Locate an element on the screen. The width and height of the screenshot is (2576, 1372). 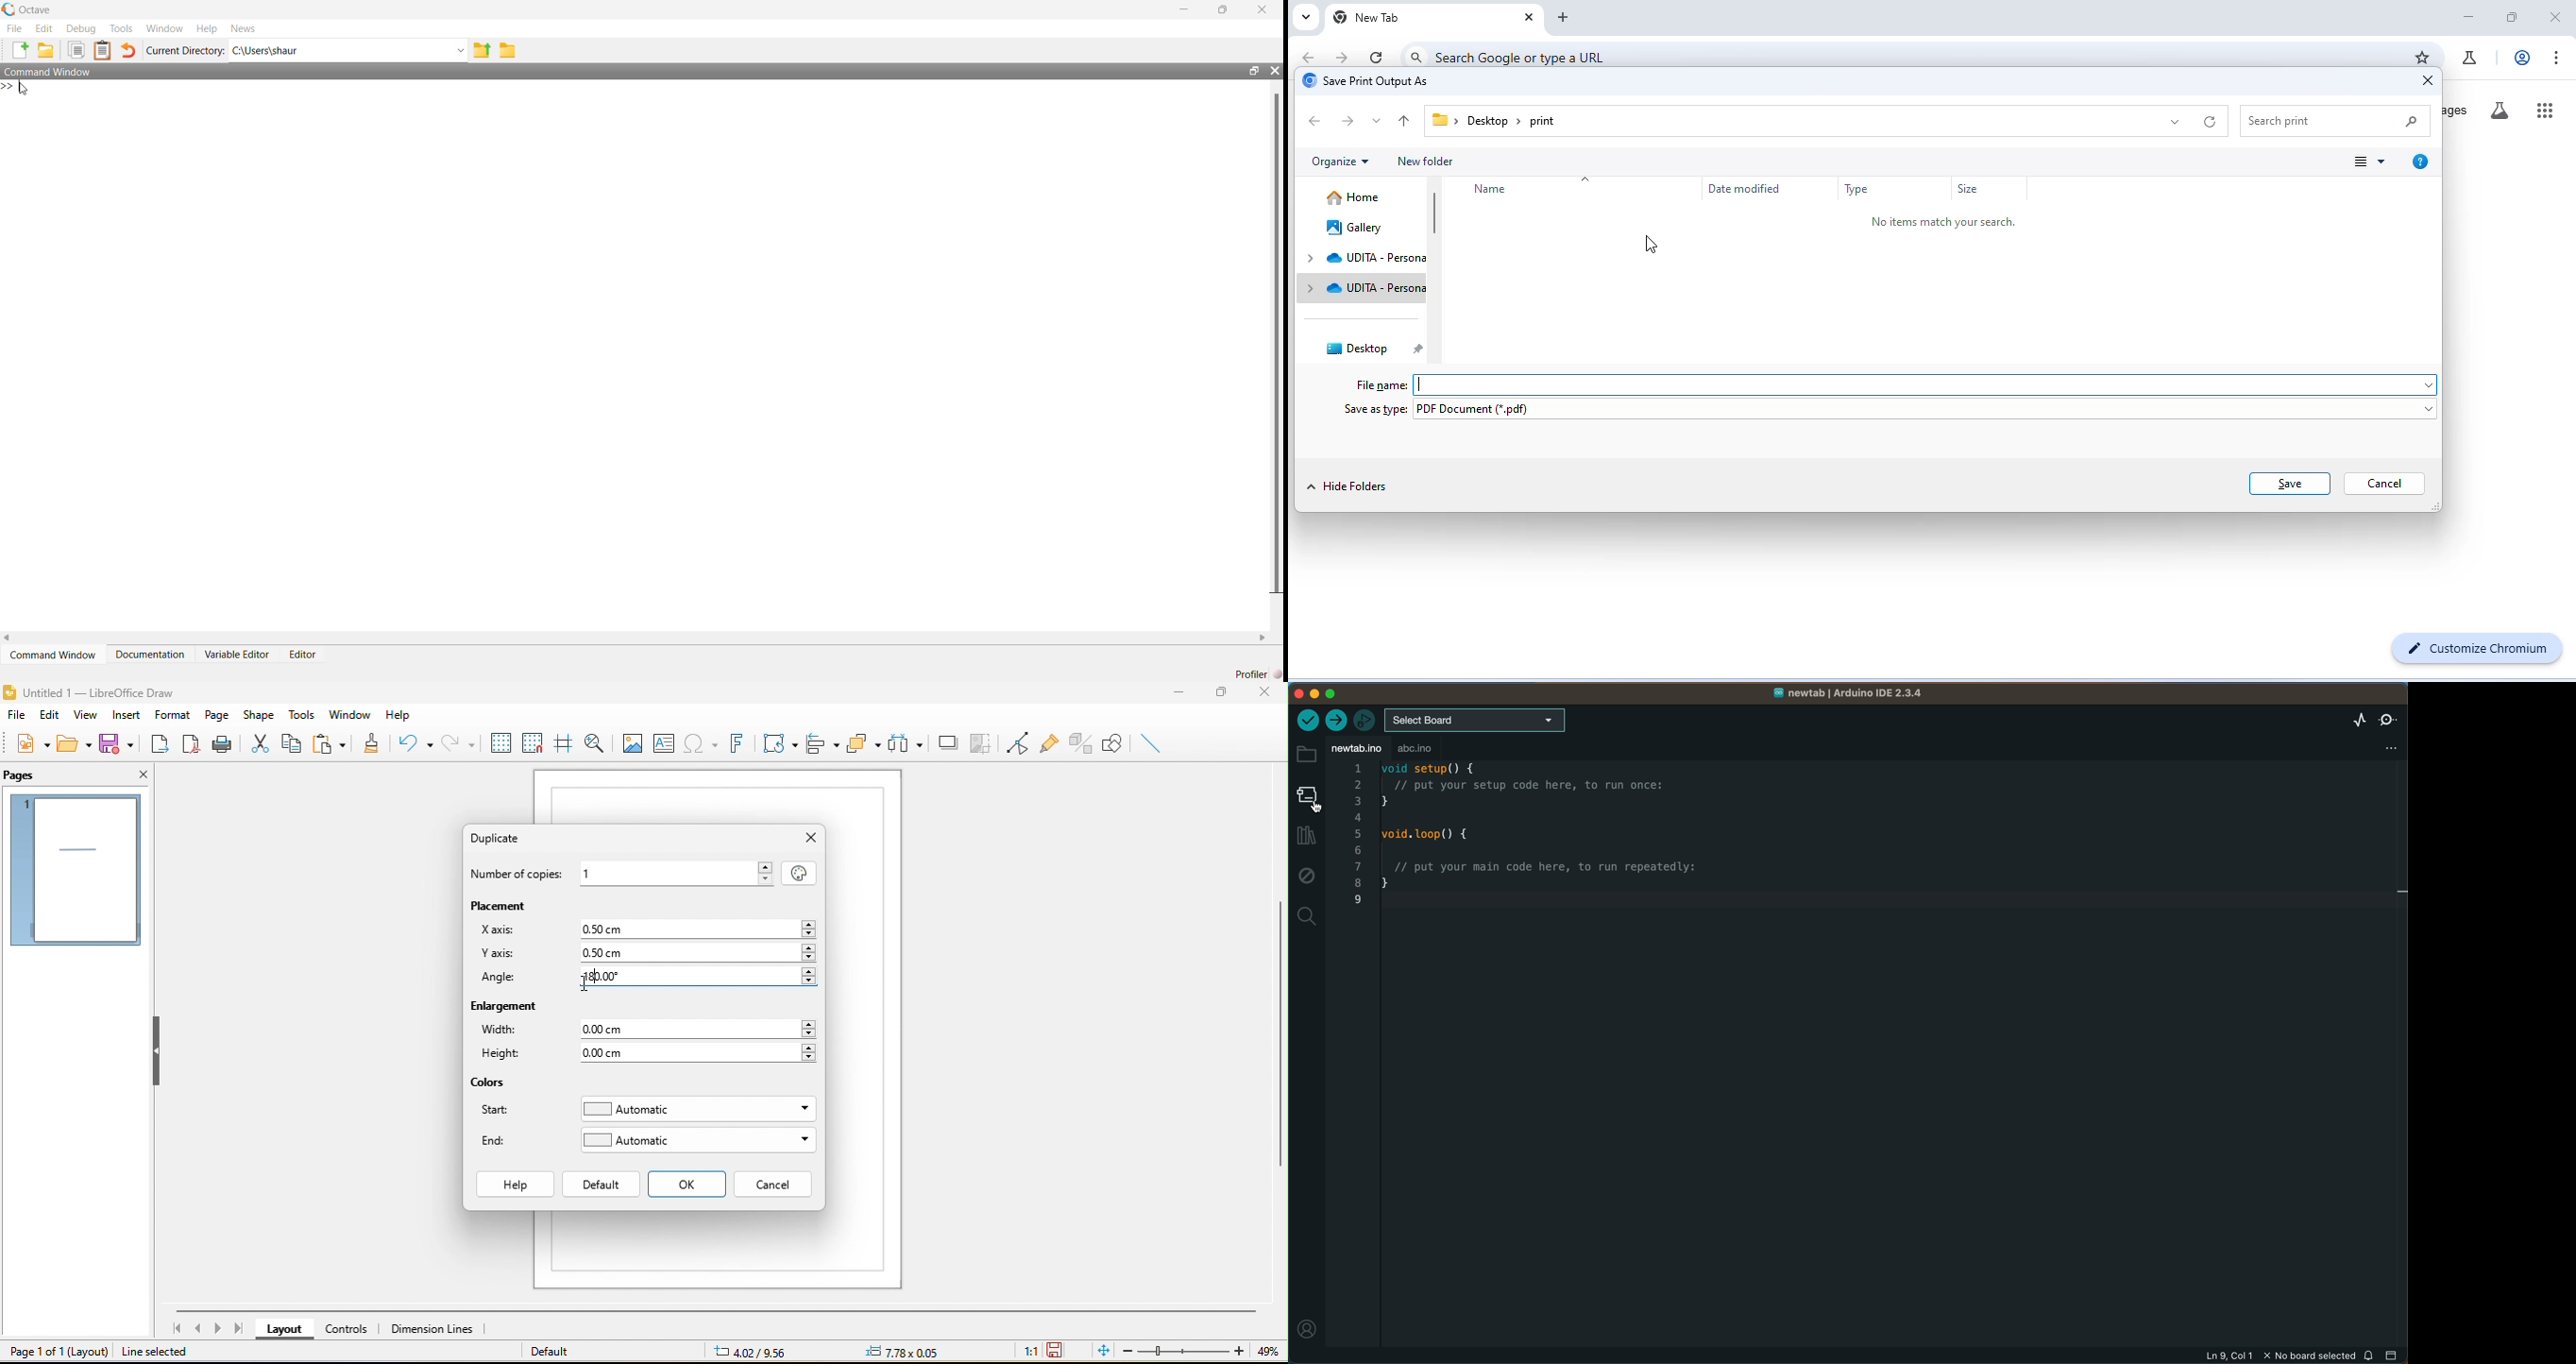
minimize is located at coordinates (2468, 18).